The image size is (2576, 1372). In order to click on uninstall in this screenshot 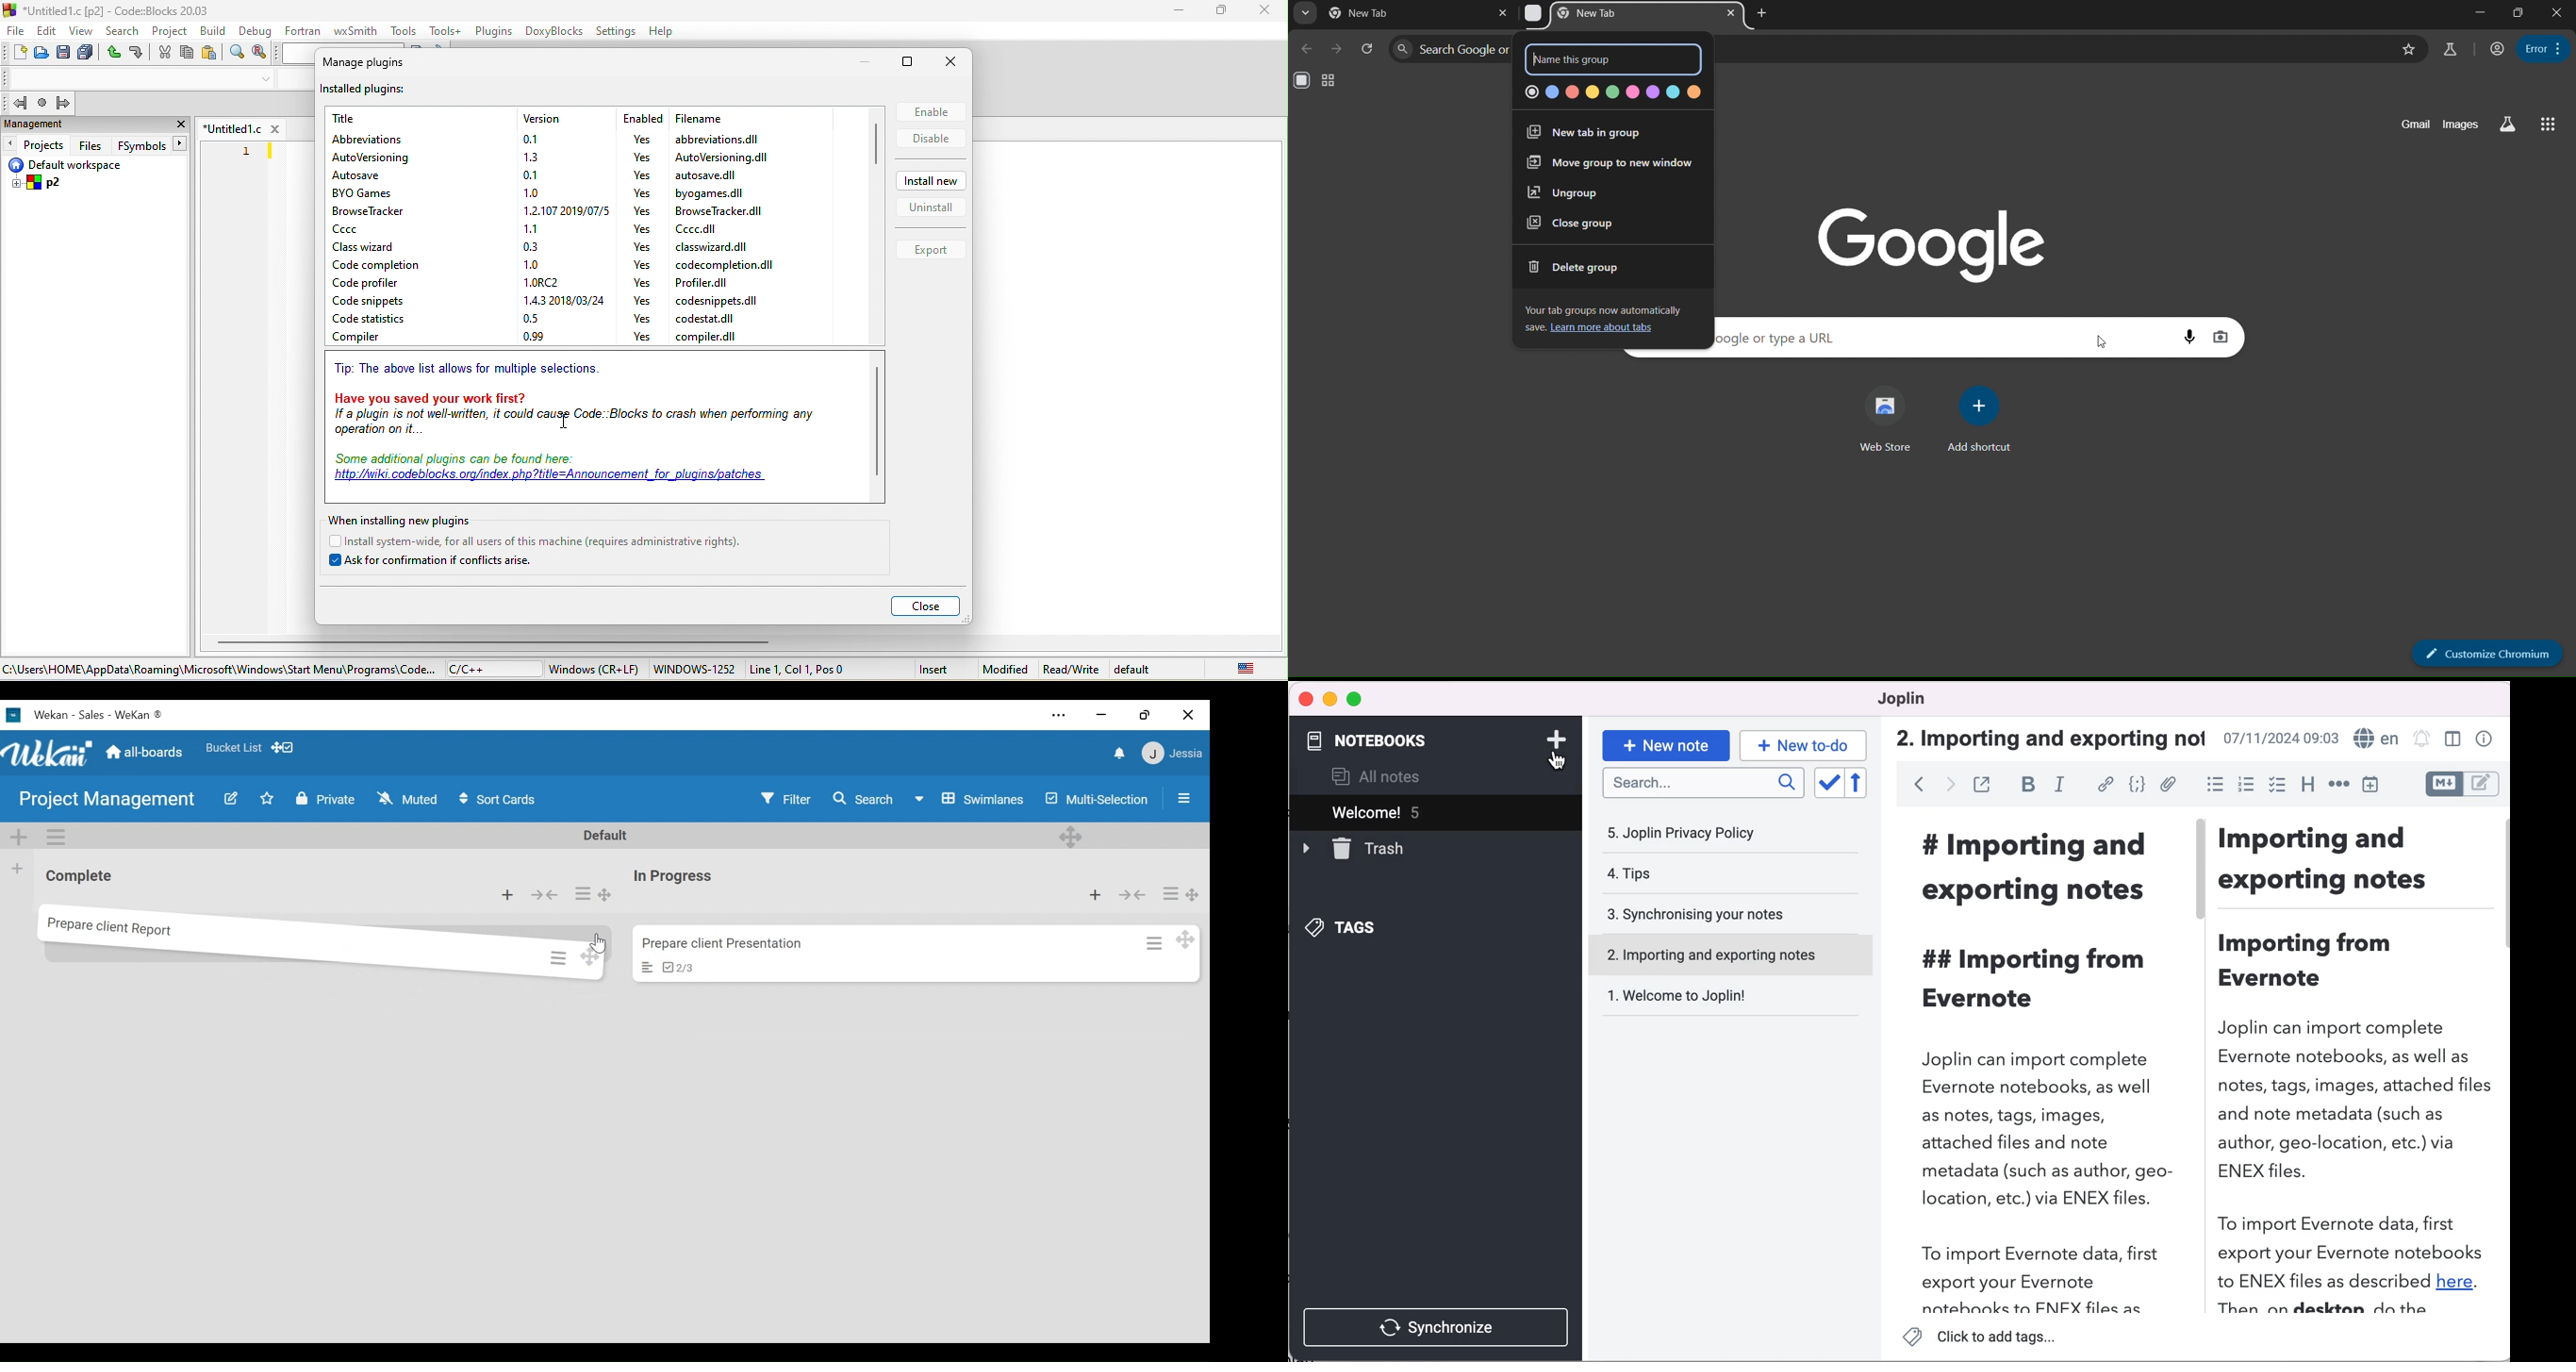, I will do `click(931, 211)`.